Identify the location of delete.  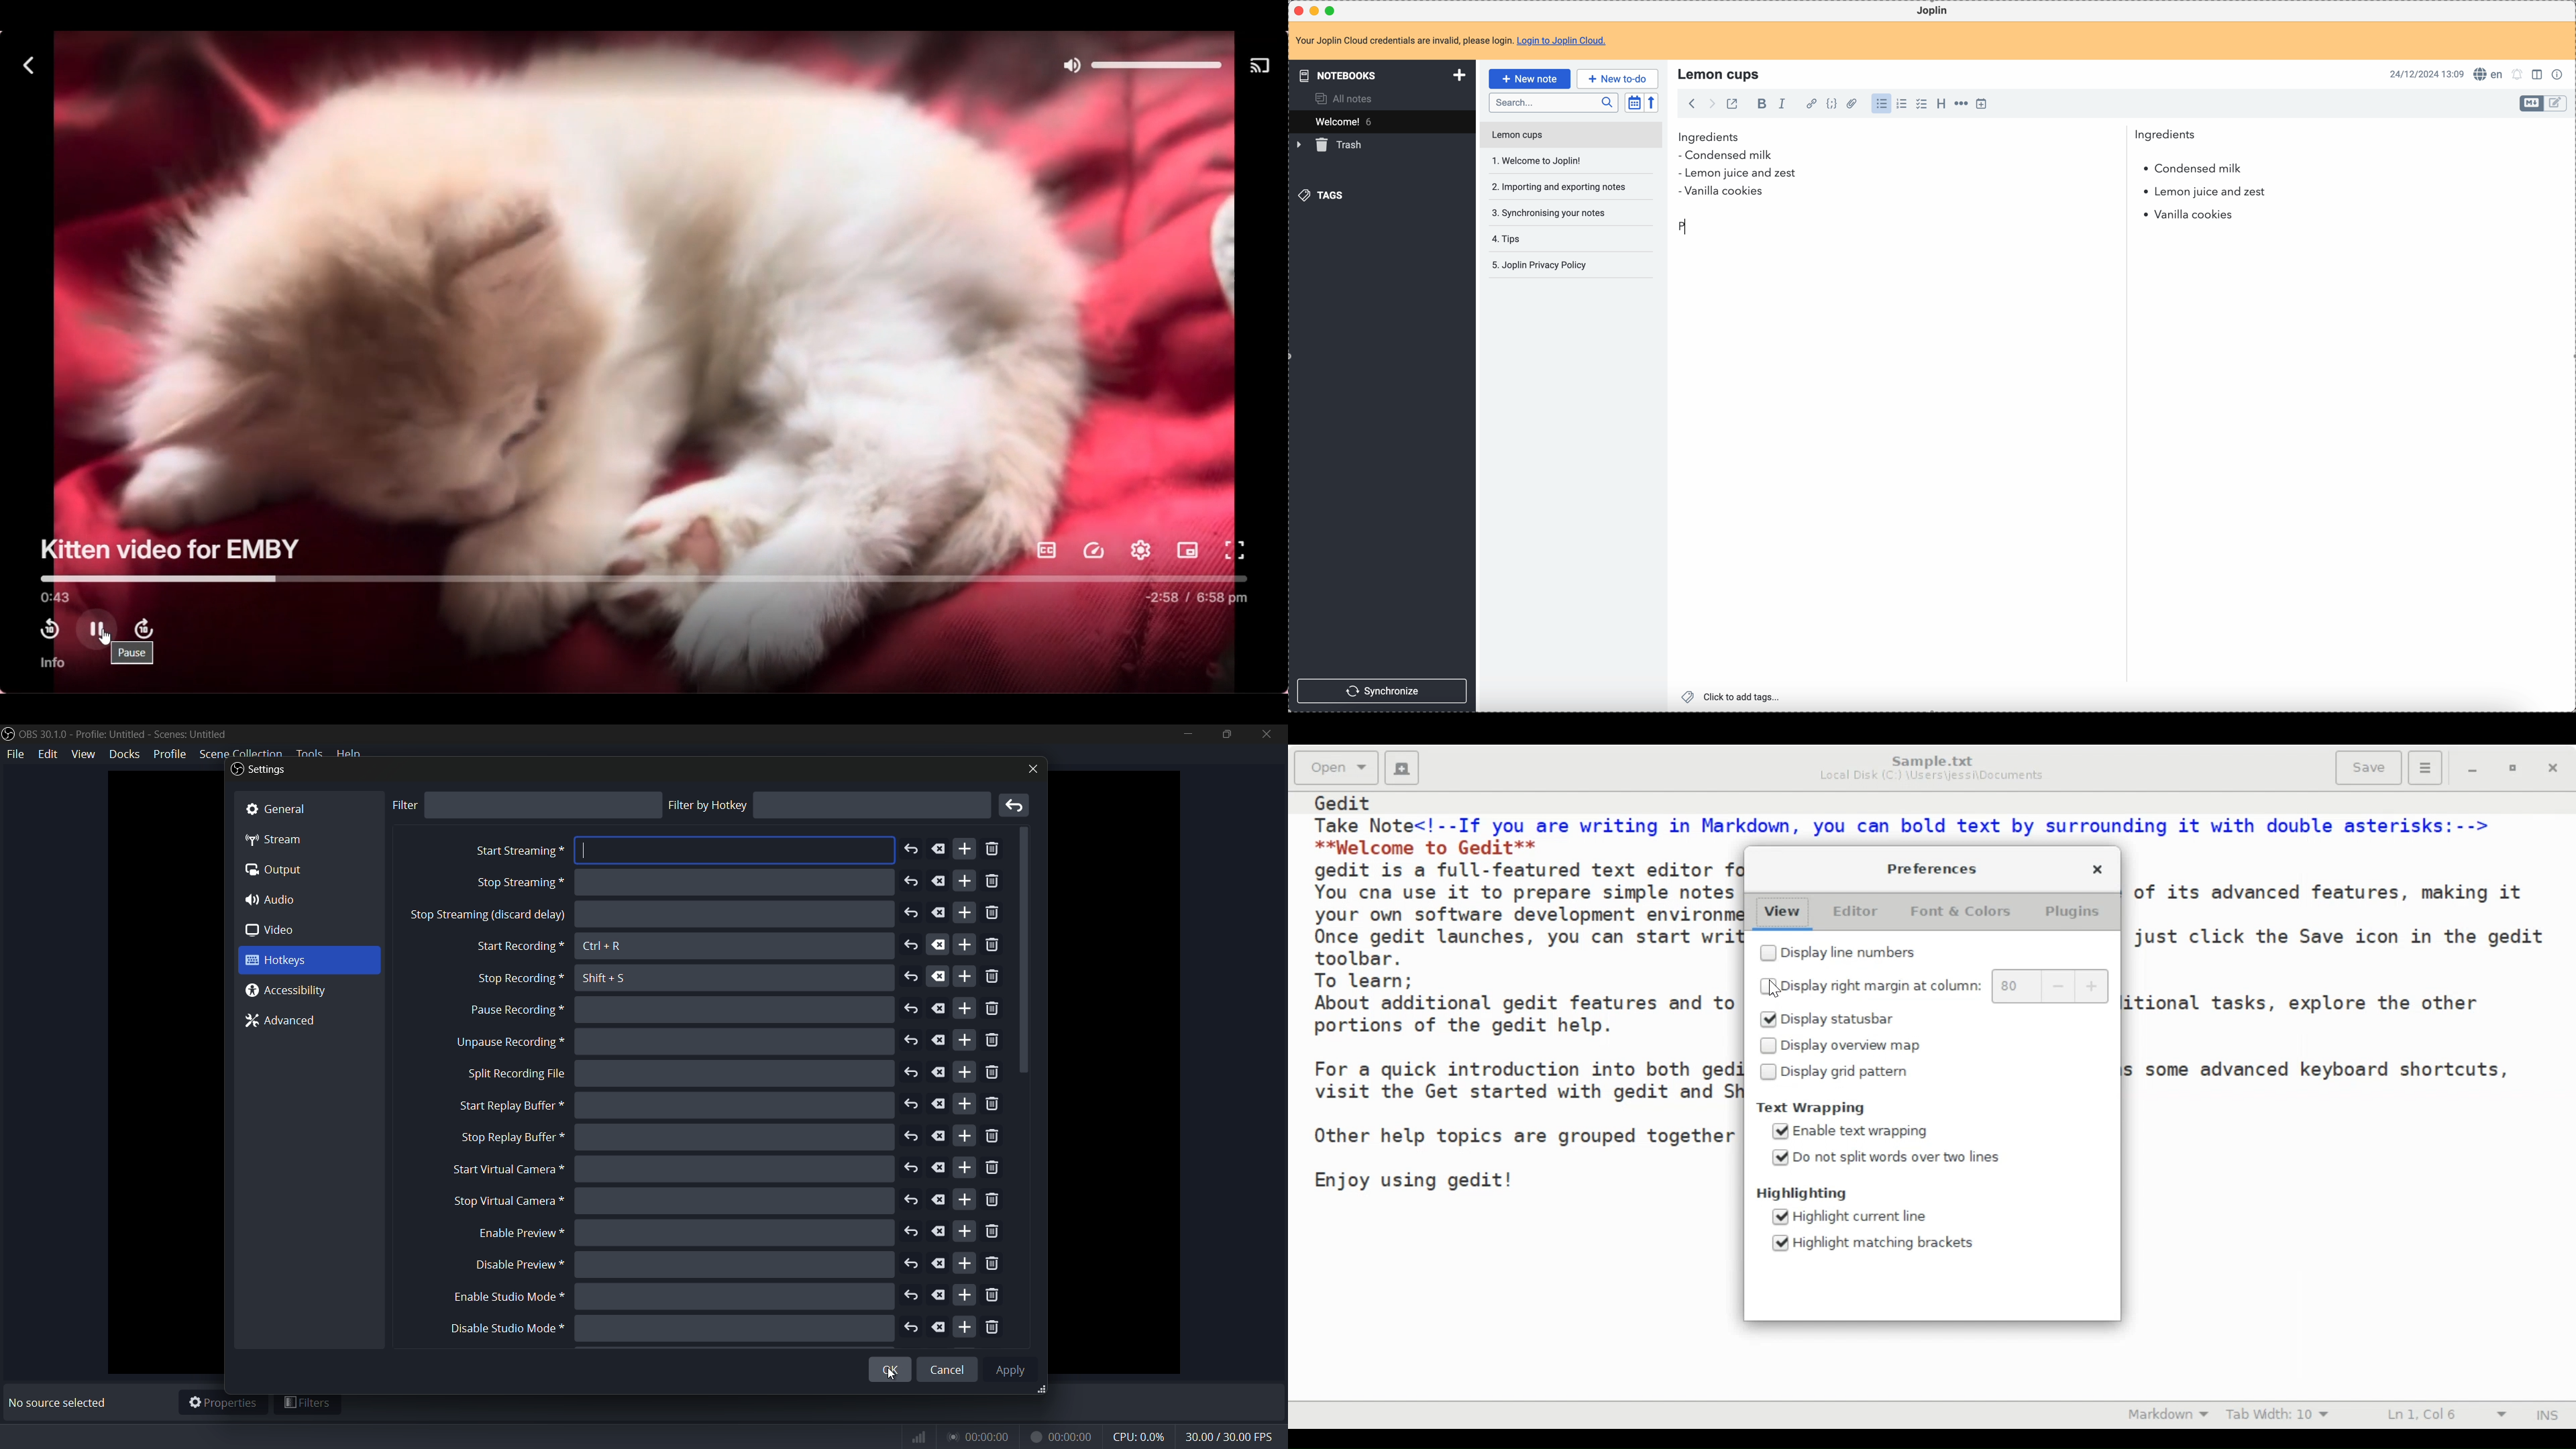
(939, 1232).